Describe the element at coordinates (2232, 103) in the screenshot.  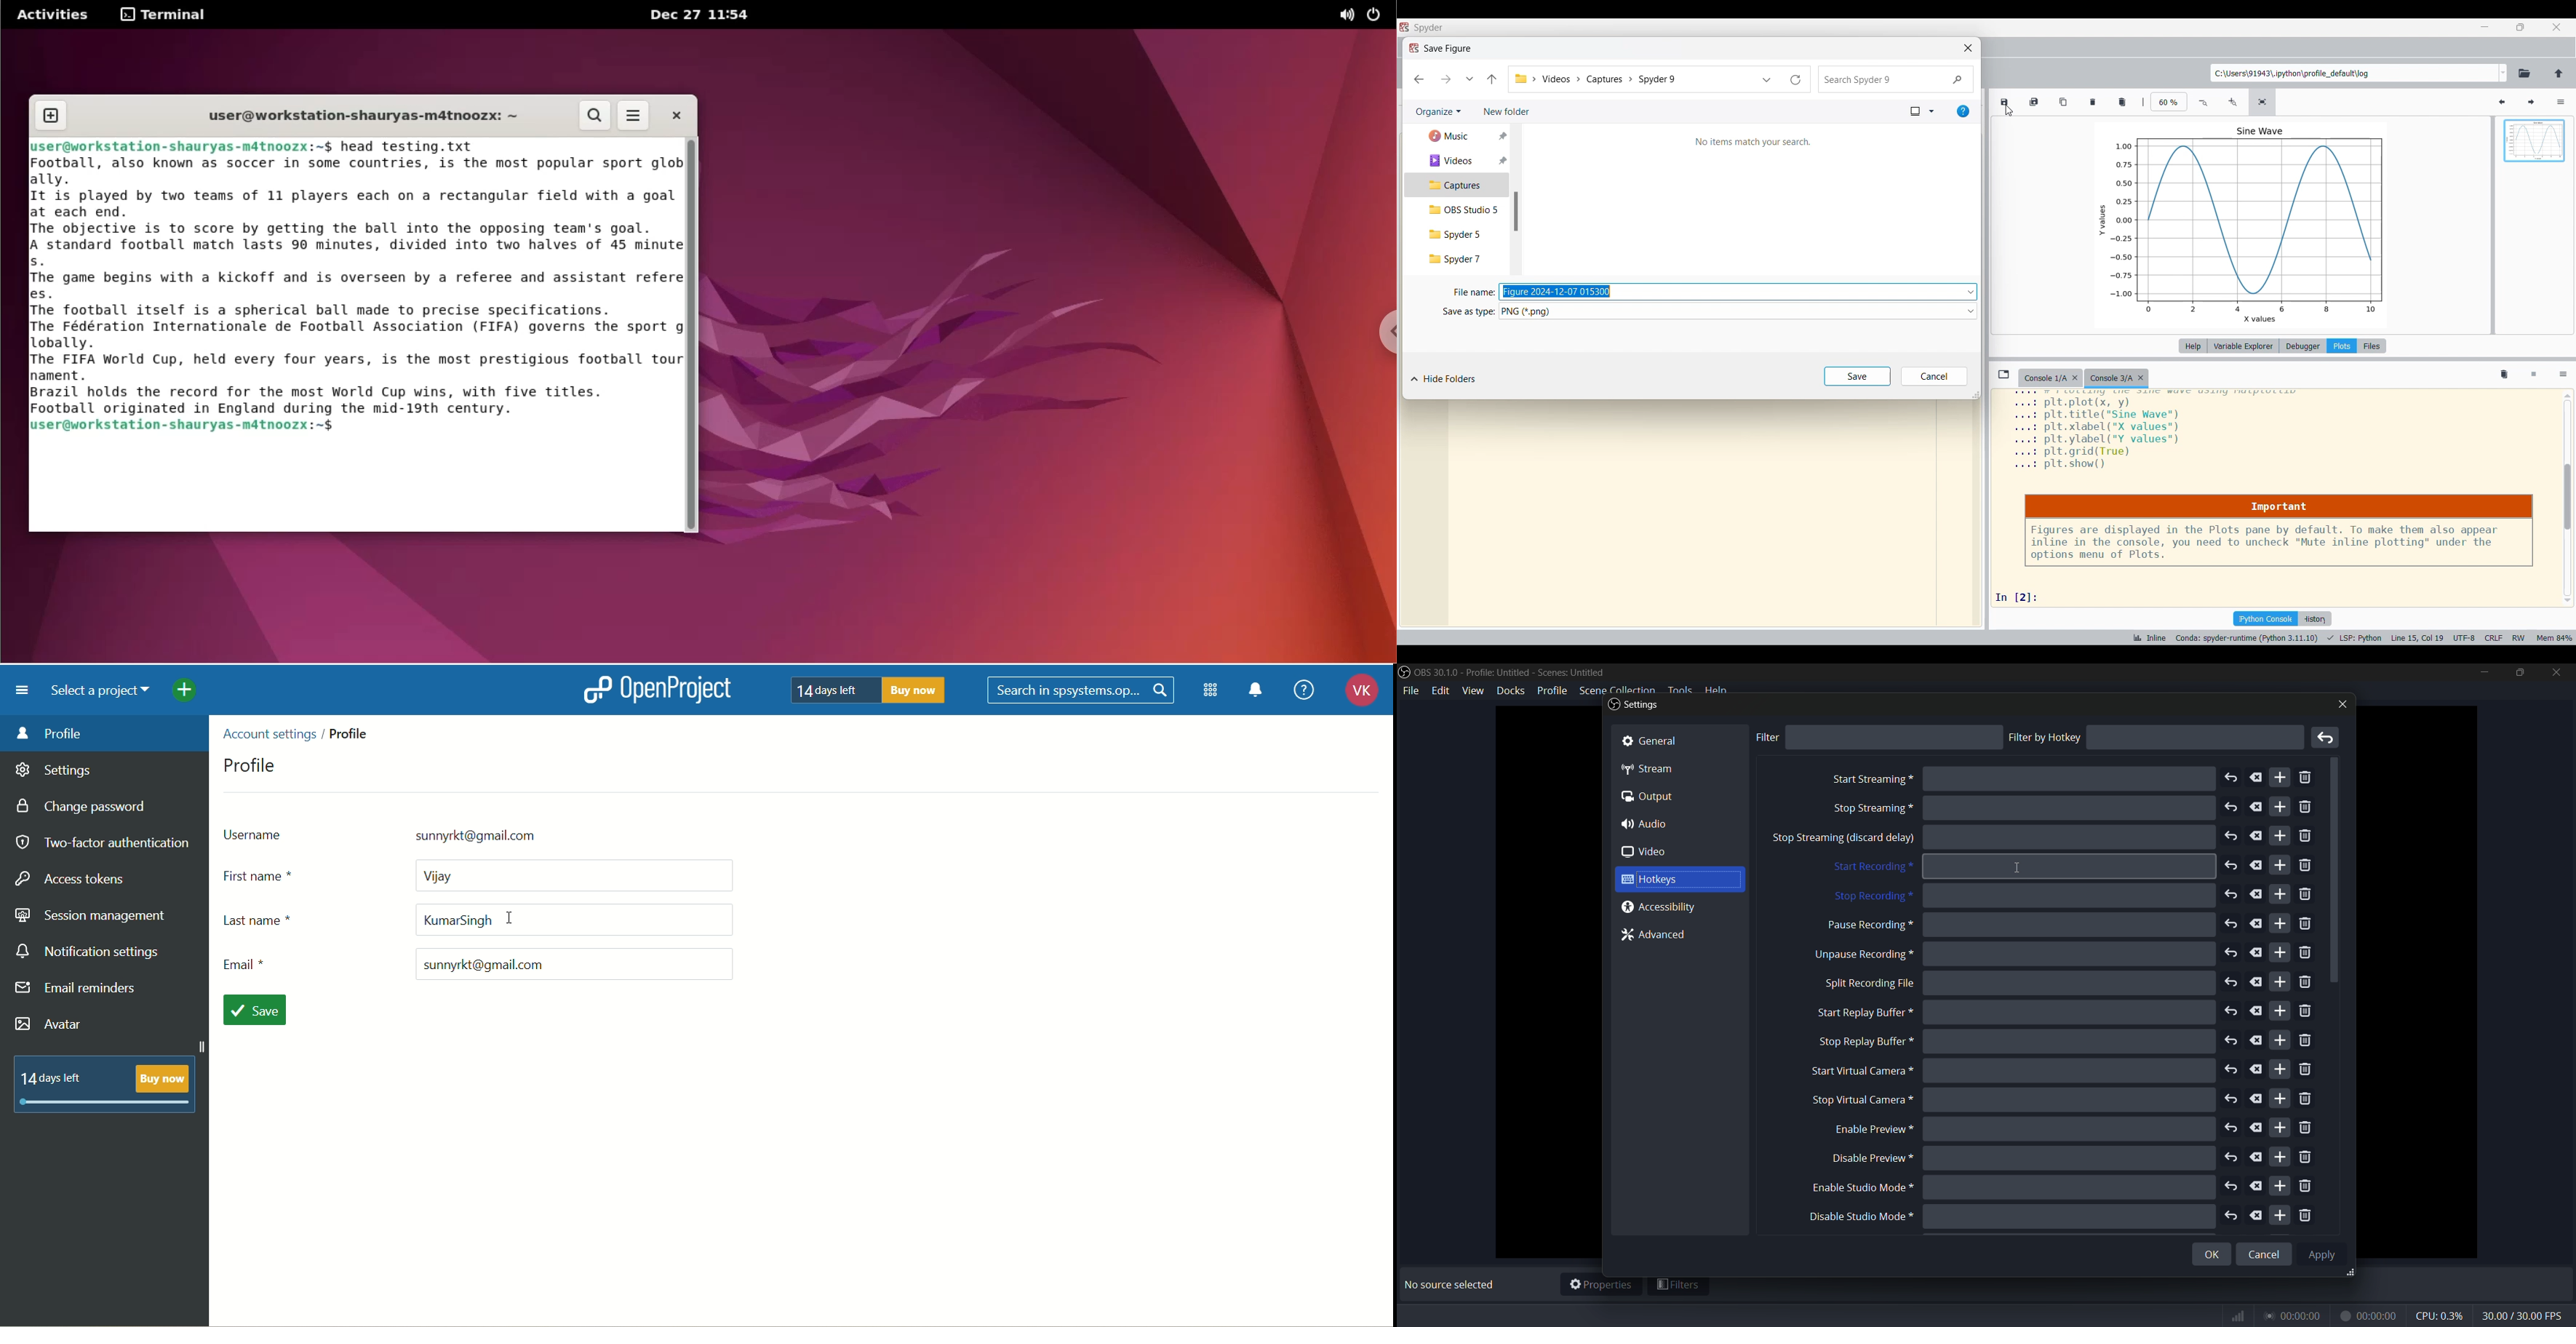
I see `Zoom in` at that location.